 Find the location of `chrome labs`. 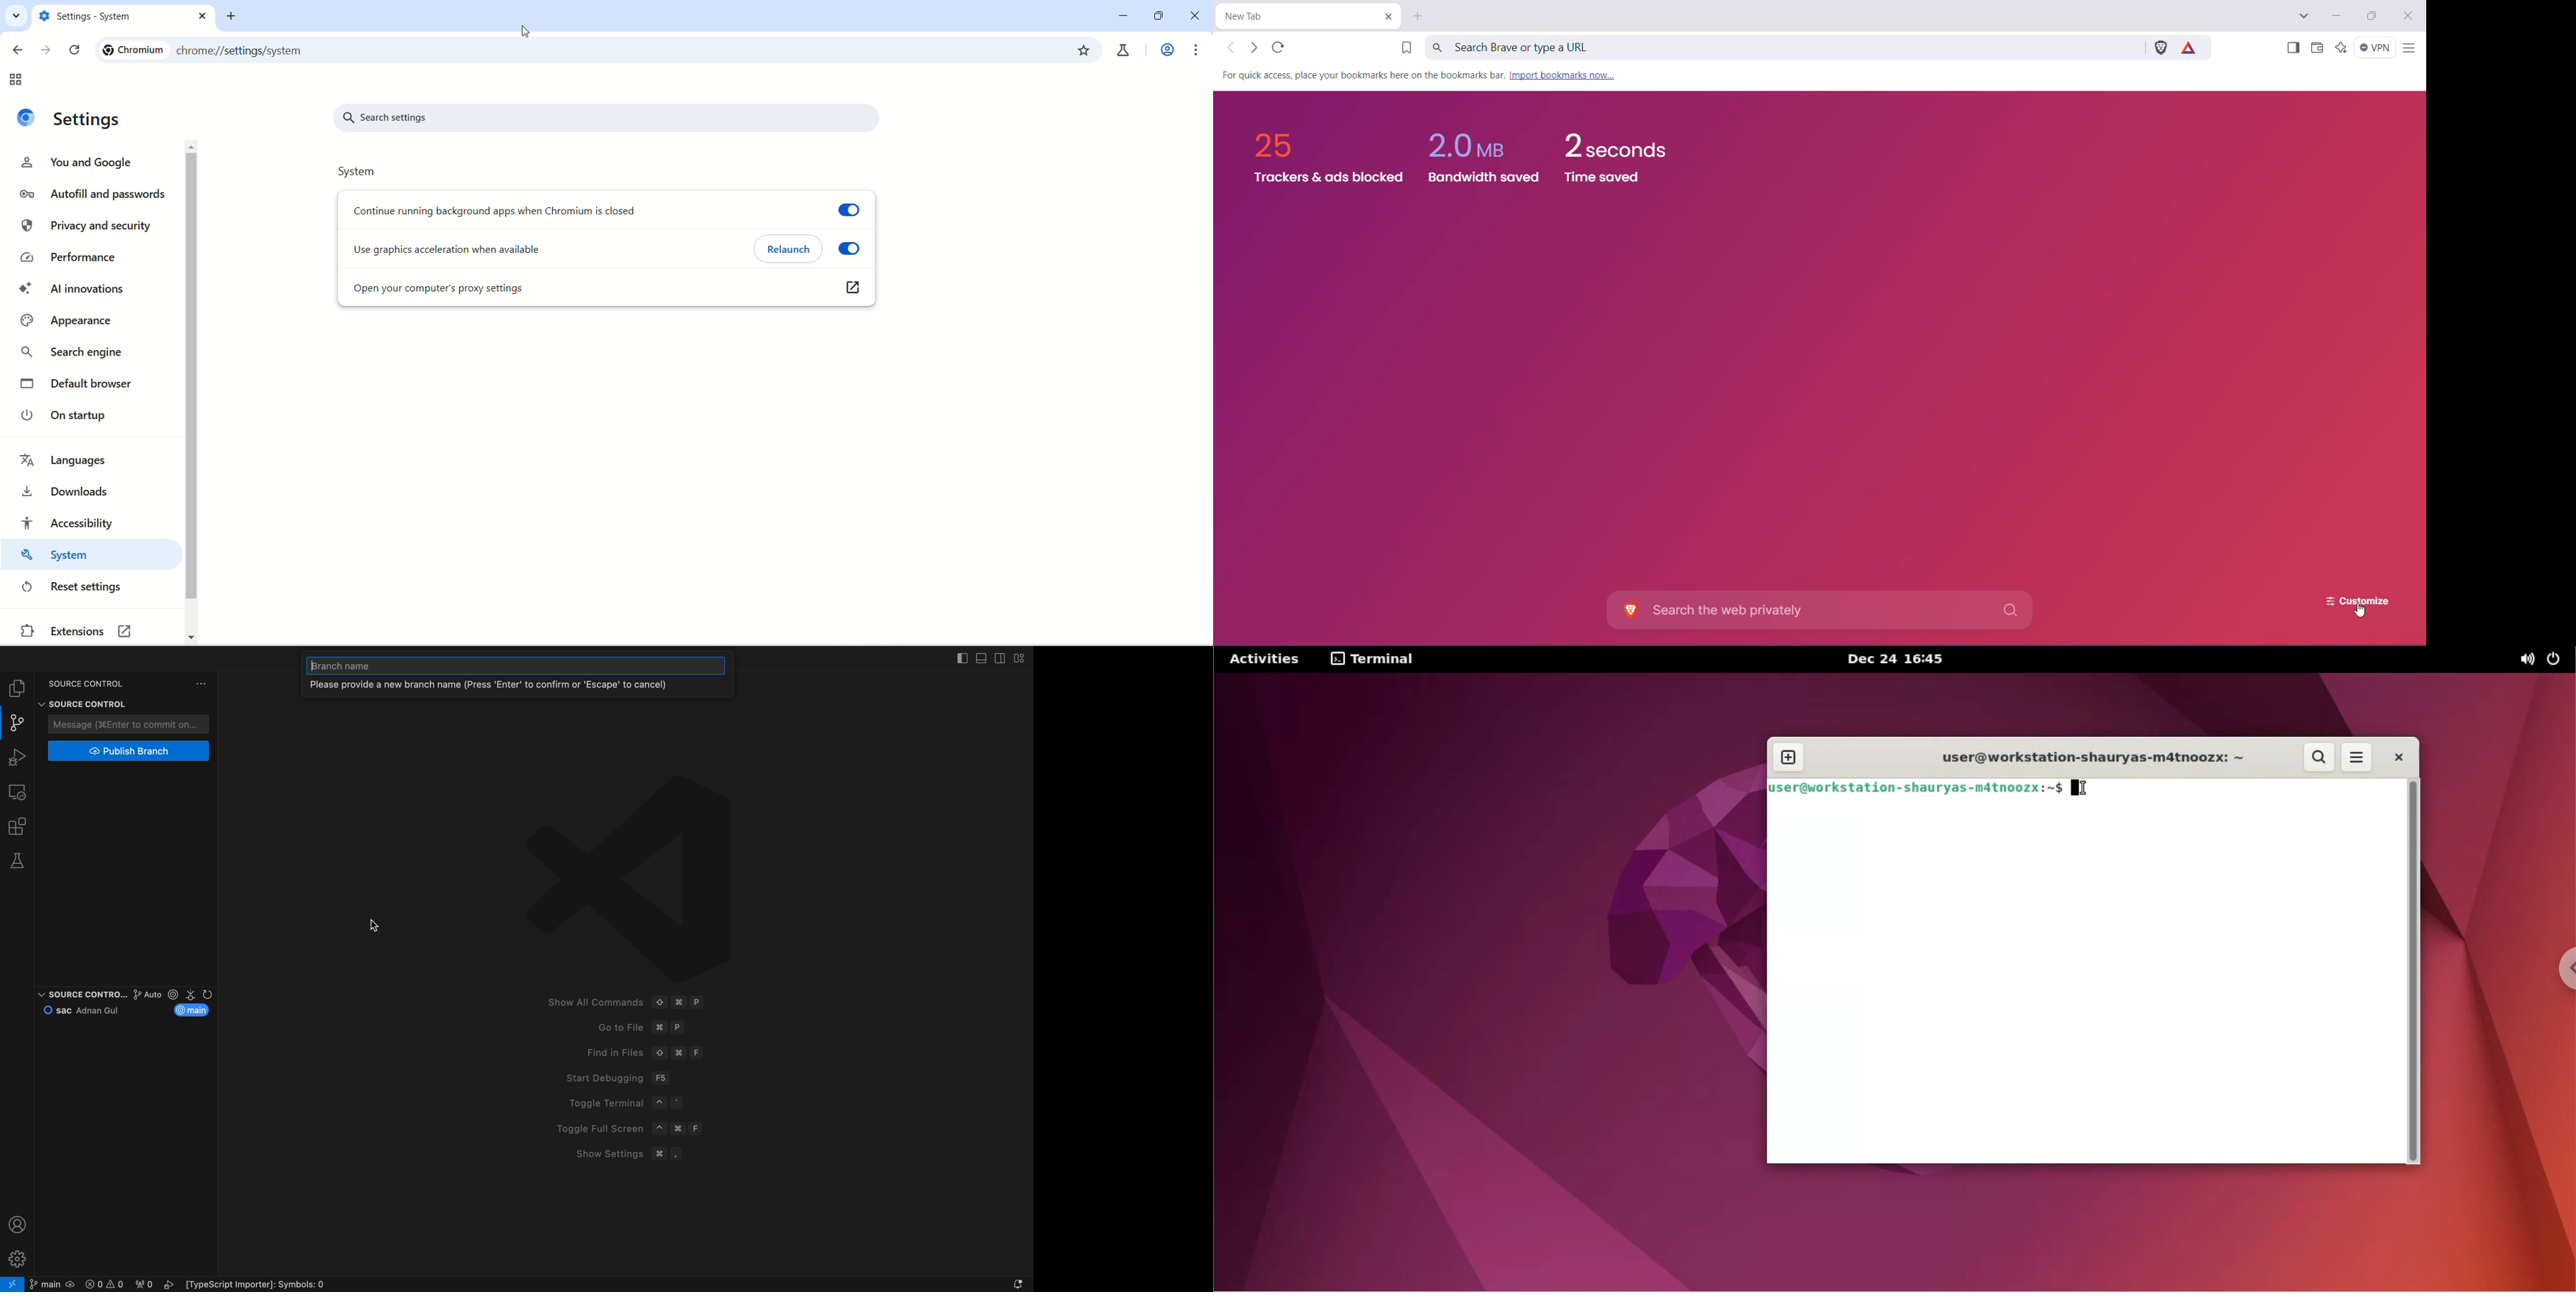

chrome labs is located at coordinates (1126, 48).